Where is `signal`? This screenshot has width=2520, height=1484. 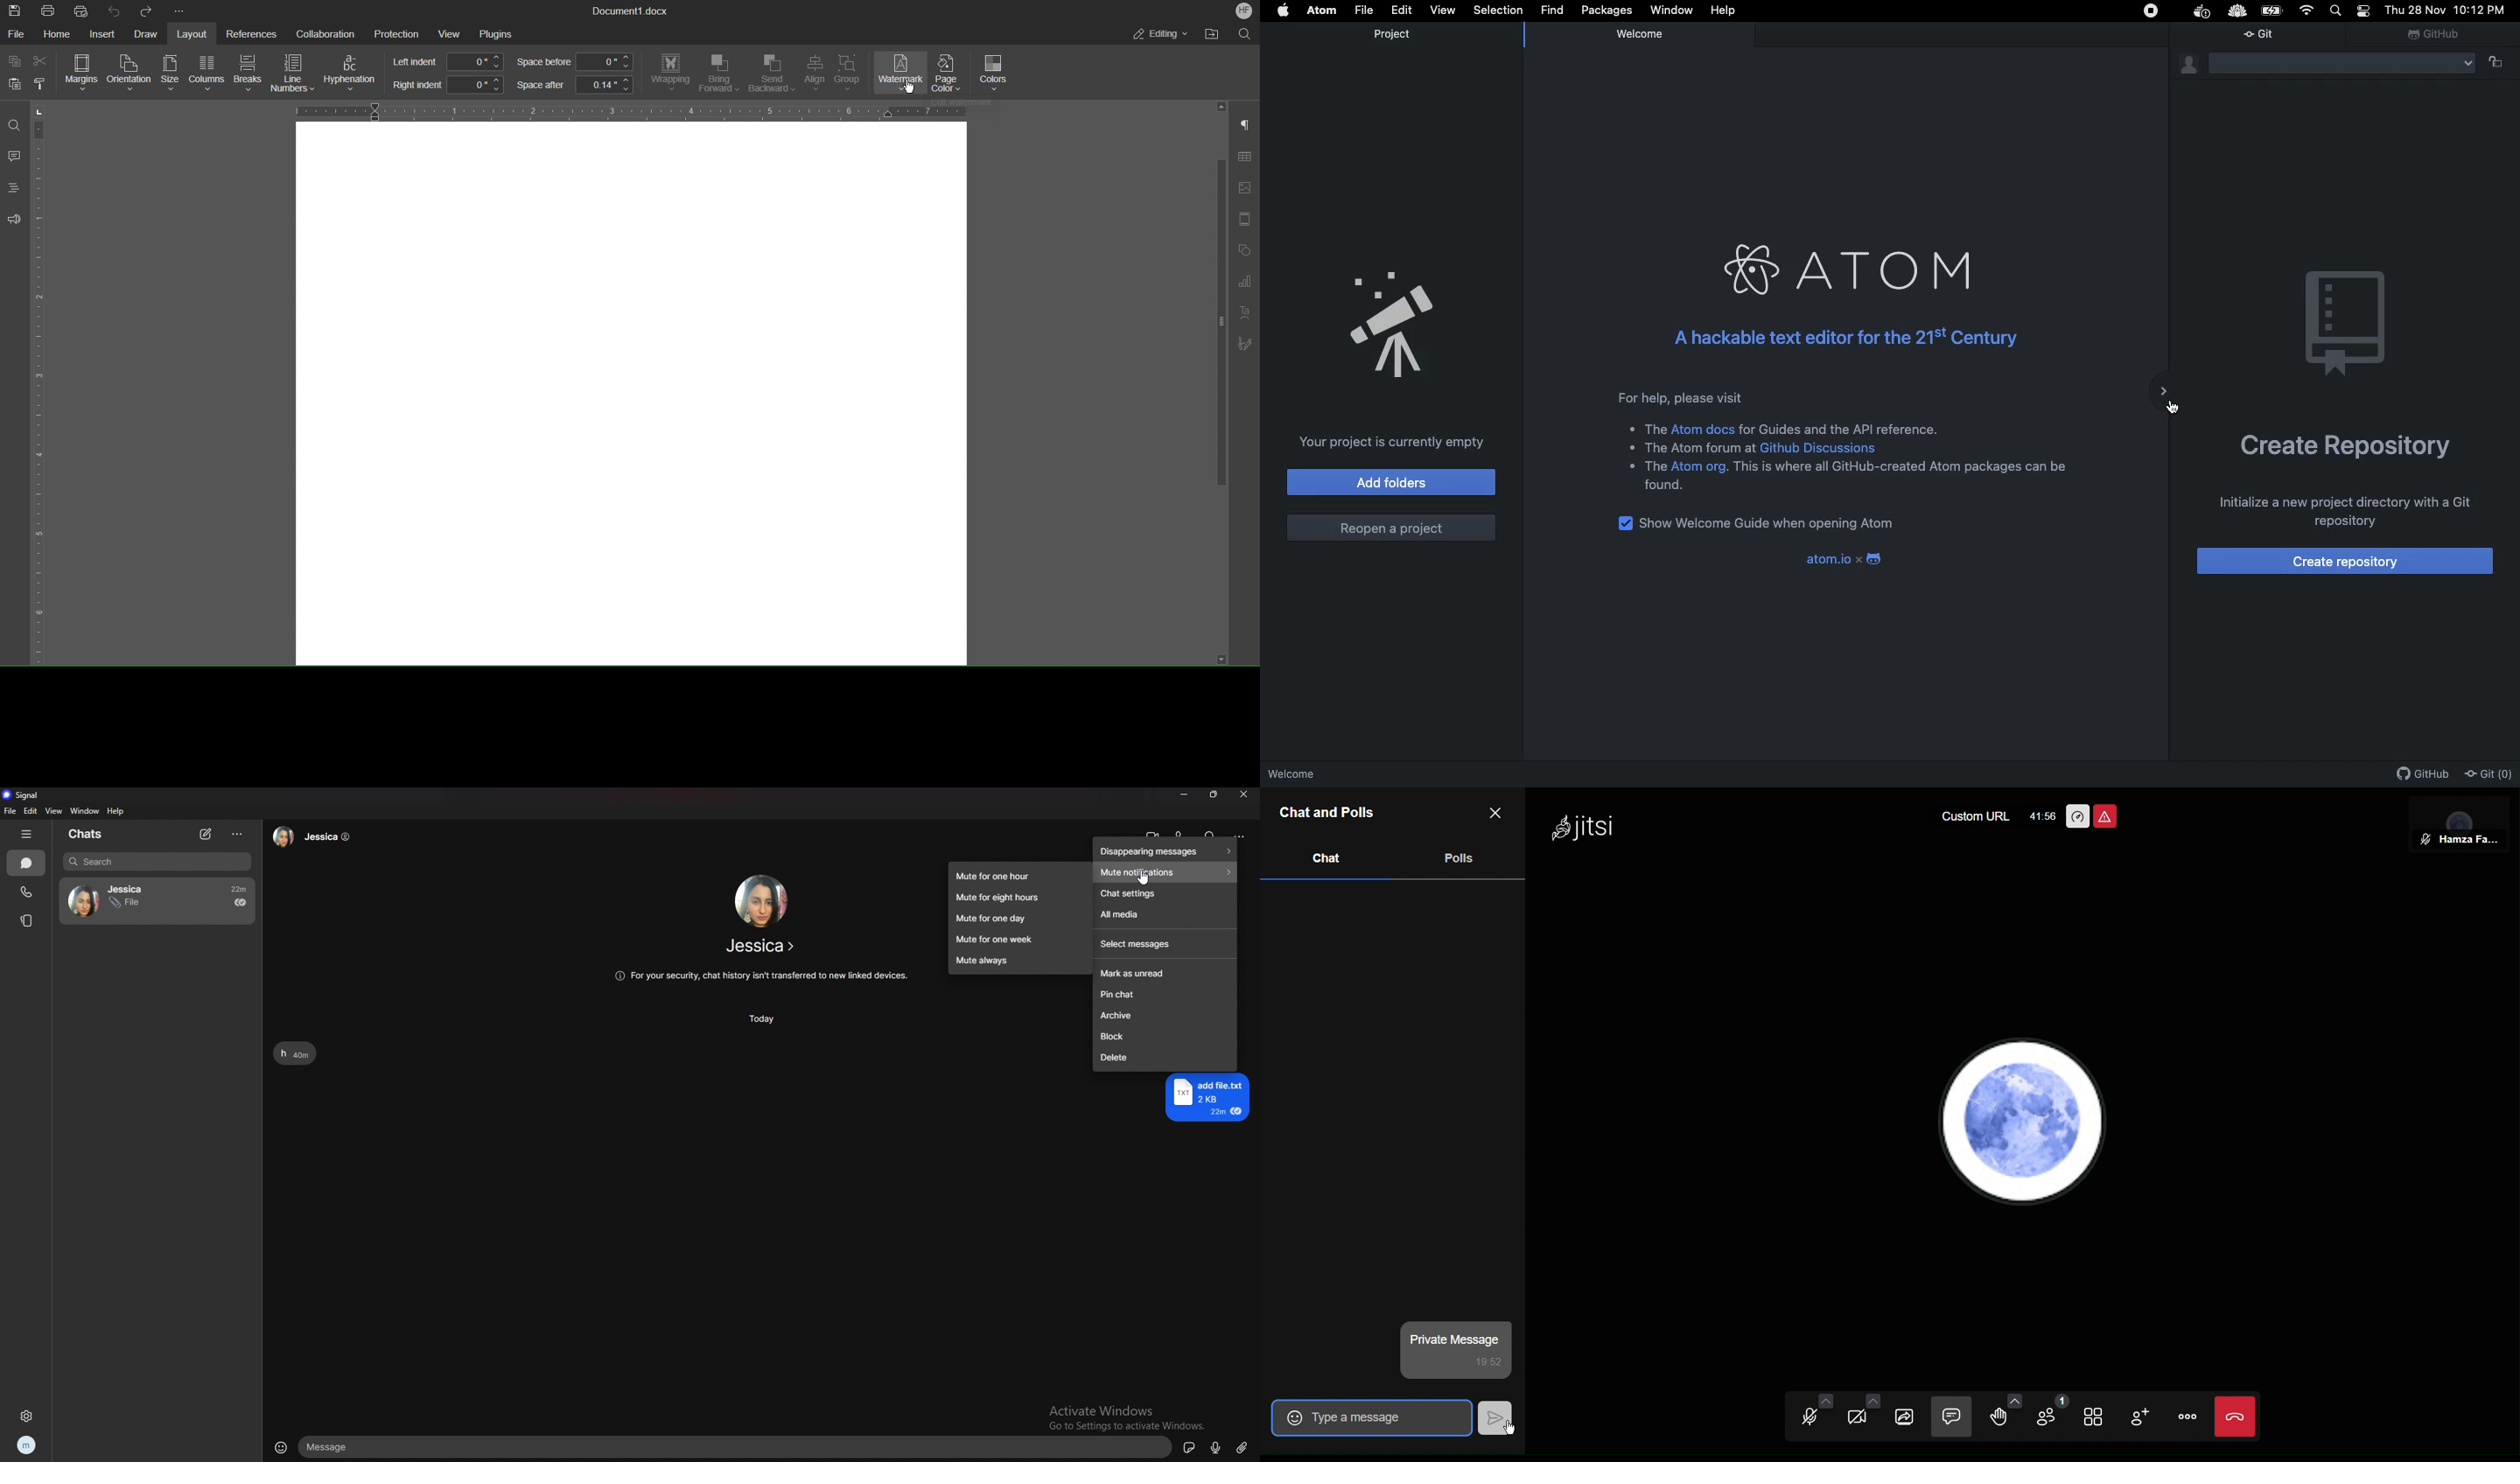 signal is located at coordinates (22, 795).